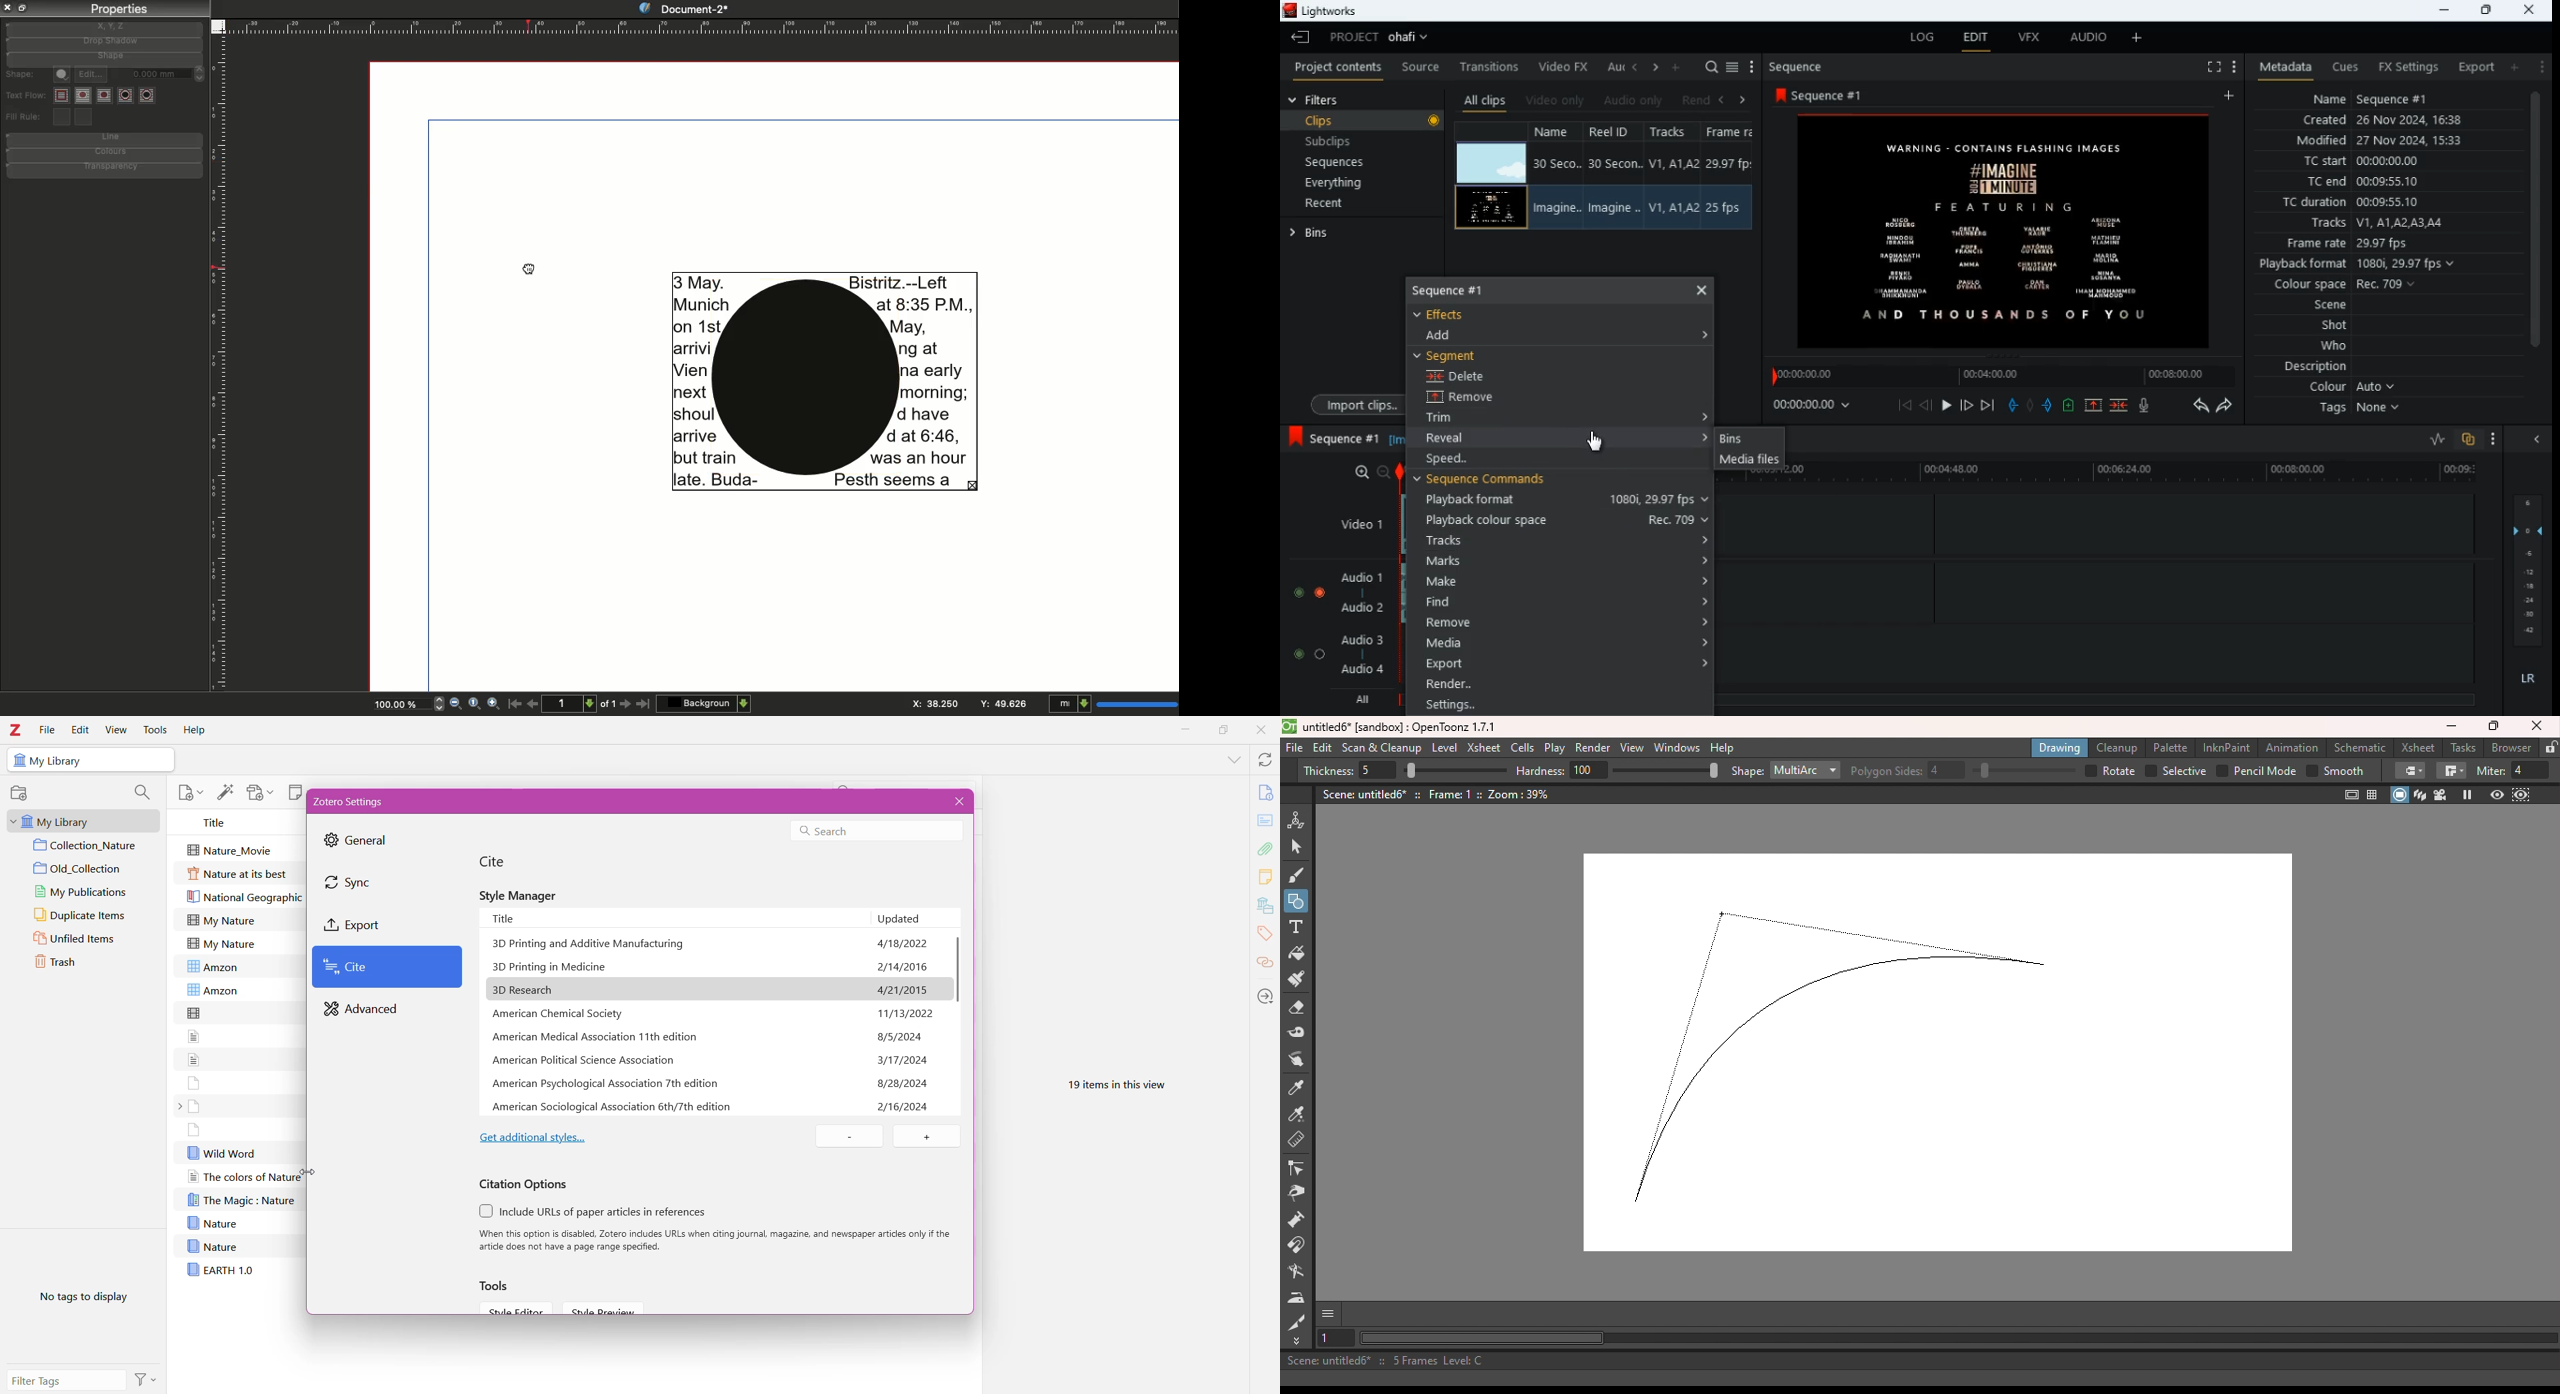 Image resolution: width=2576 pixels, height=1400 pixels. Describe the element at coordinates (530, 989) in the screenshot. I see `3D Research` at that location.